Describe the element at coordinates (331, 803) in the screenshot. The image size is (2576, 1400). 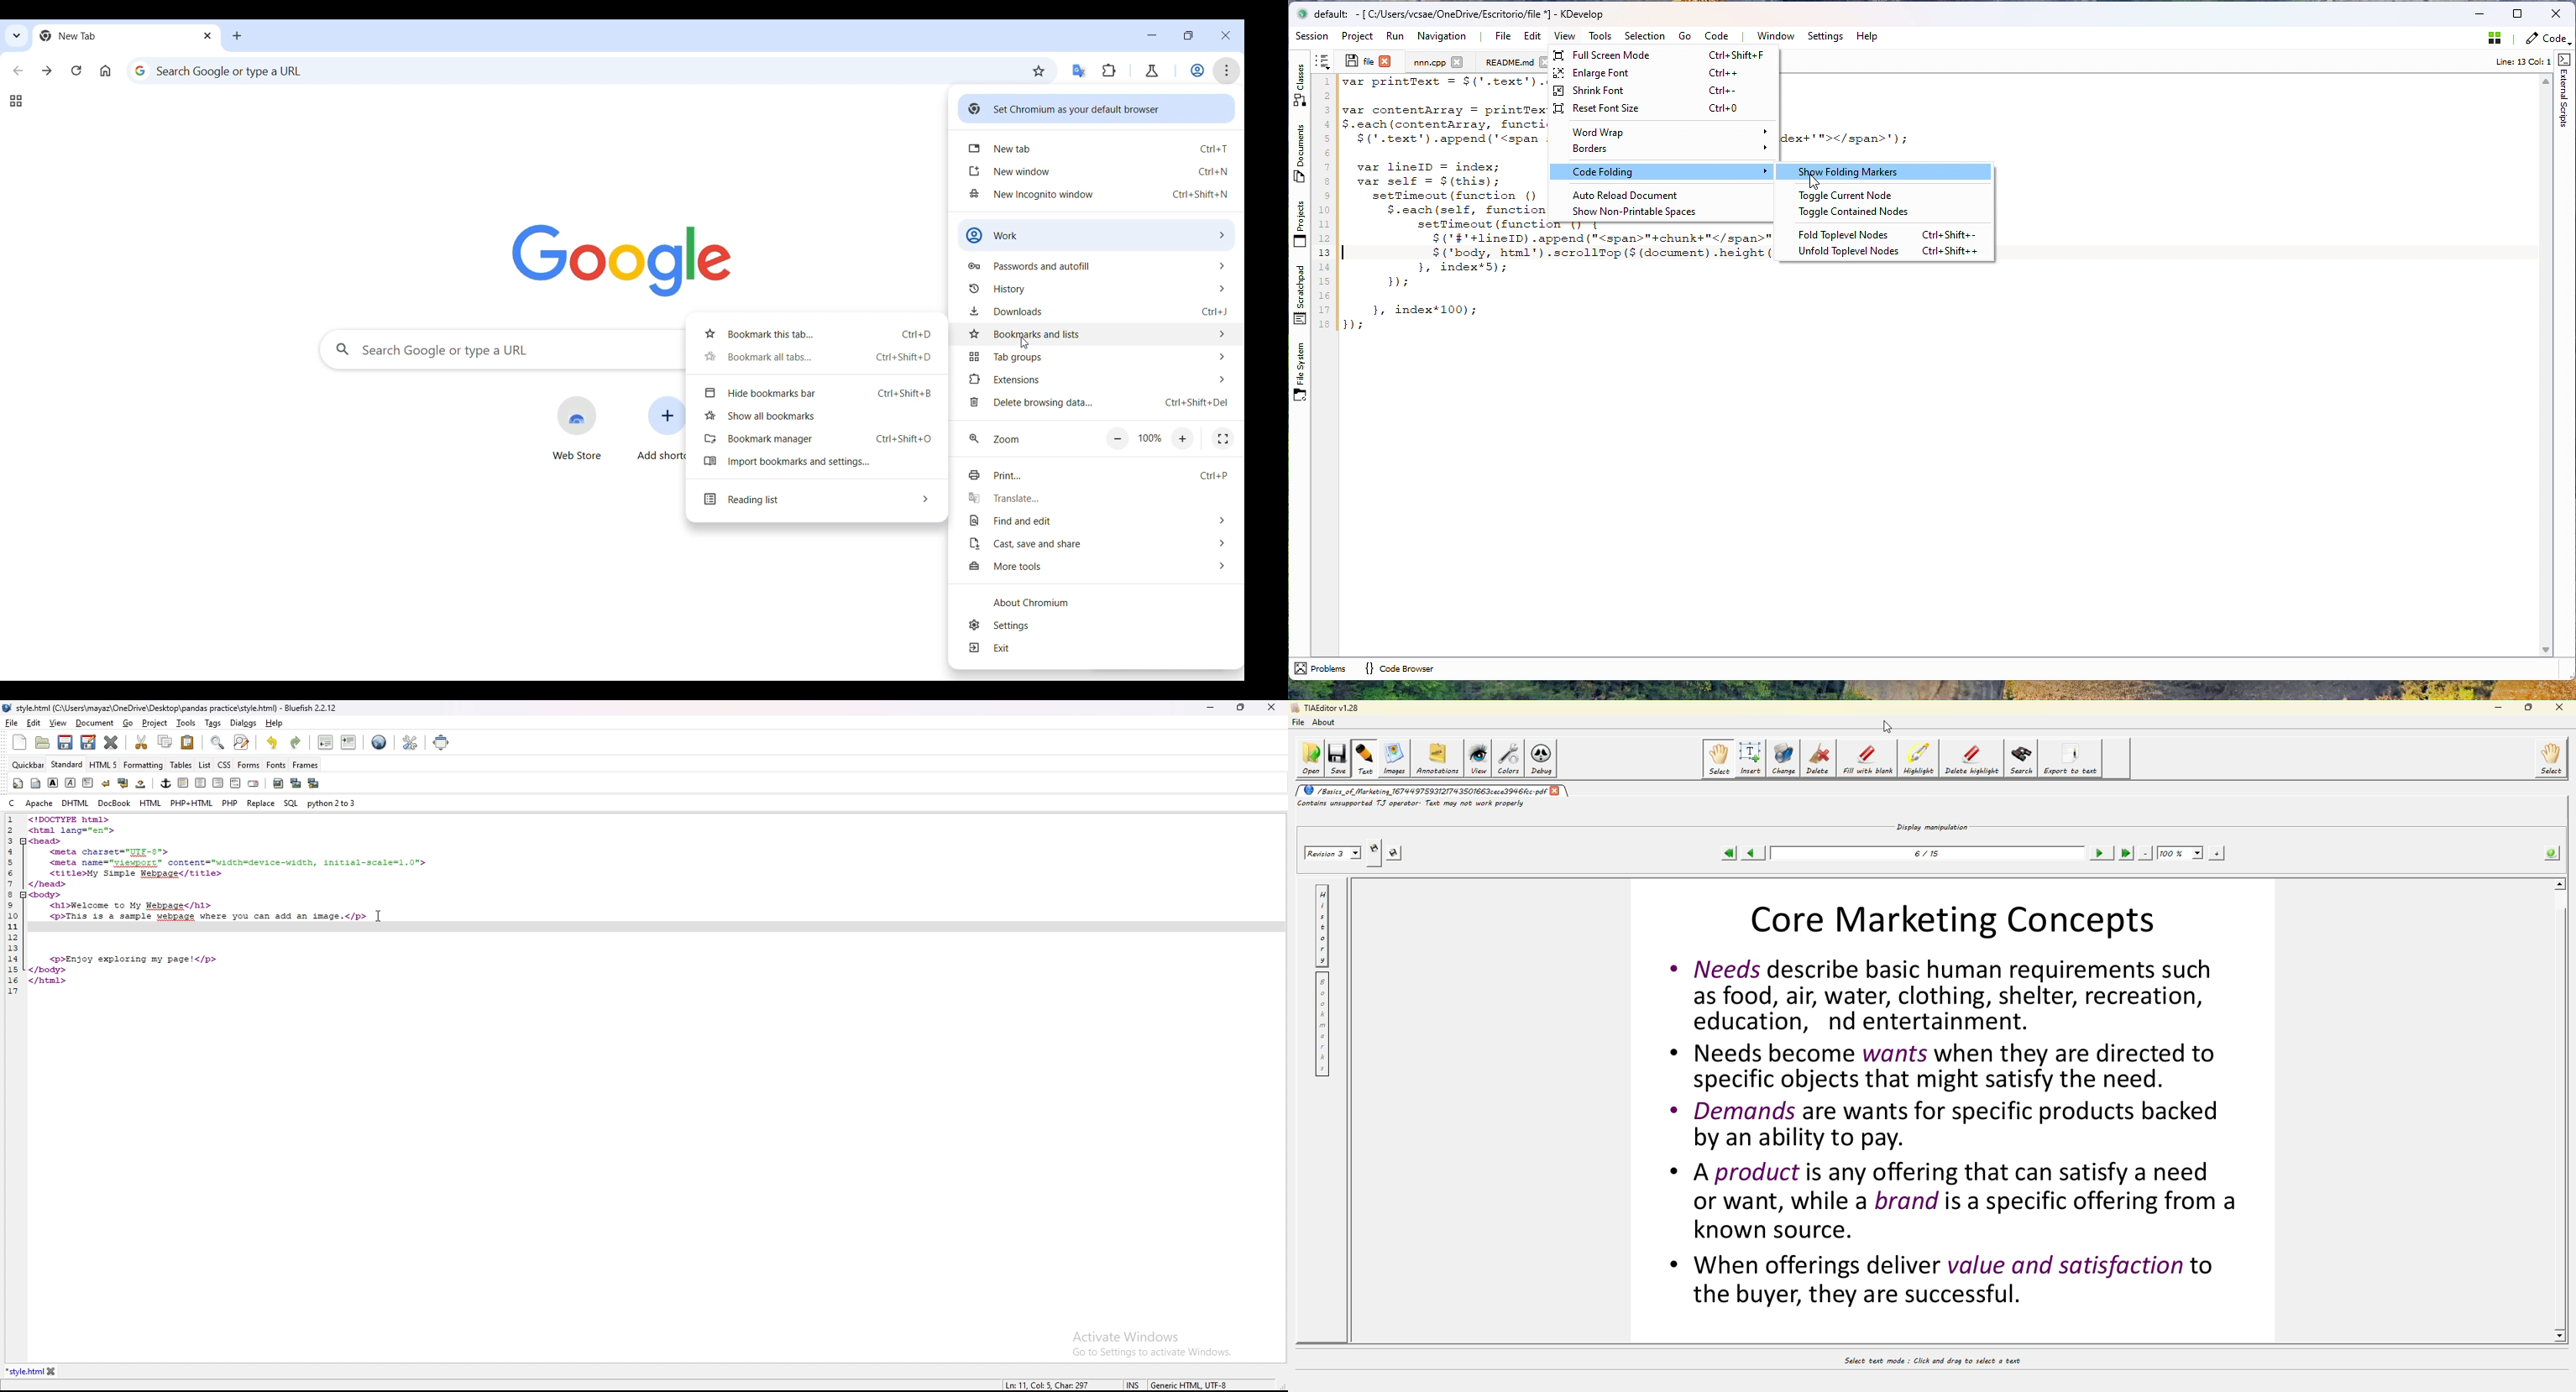
I see `python 2to3` at that location.